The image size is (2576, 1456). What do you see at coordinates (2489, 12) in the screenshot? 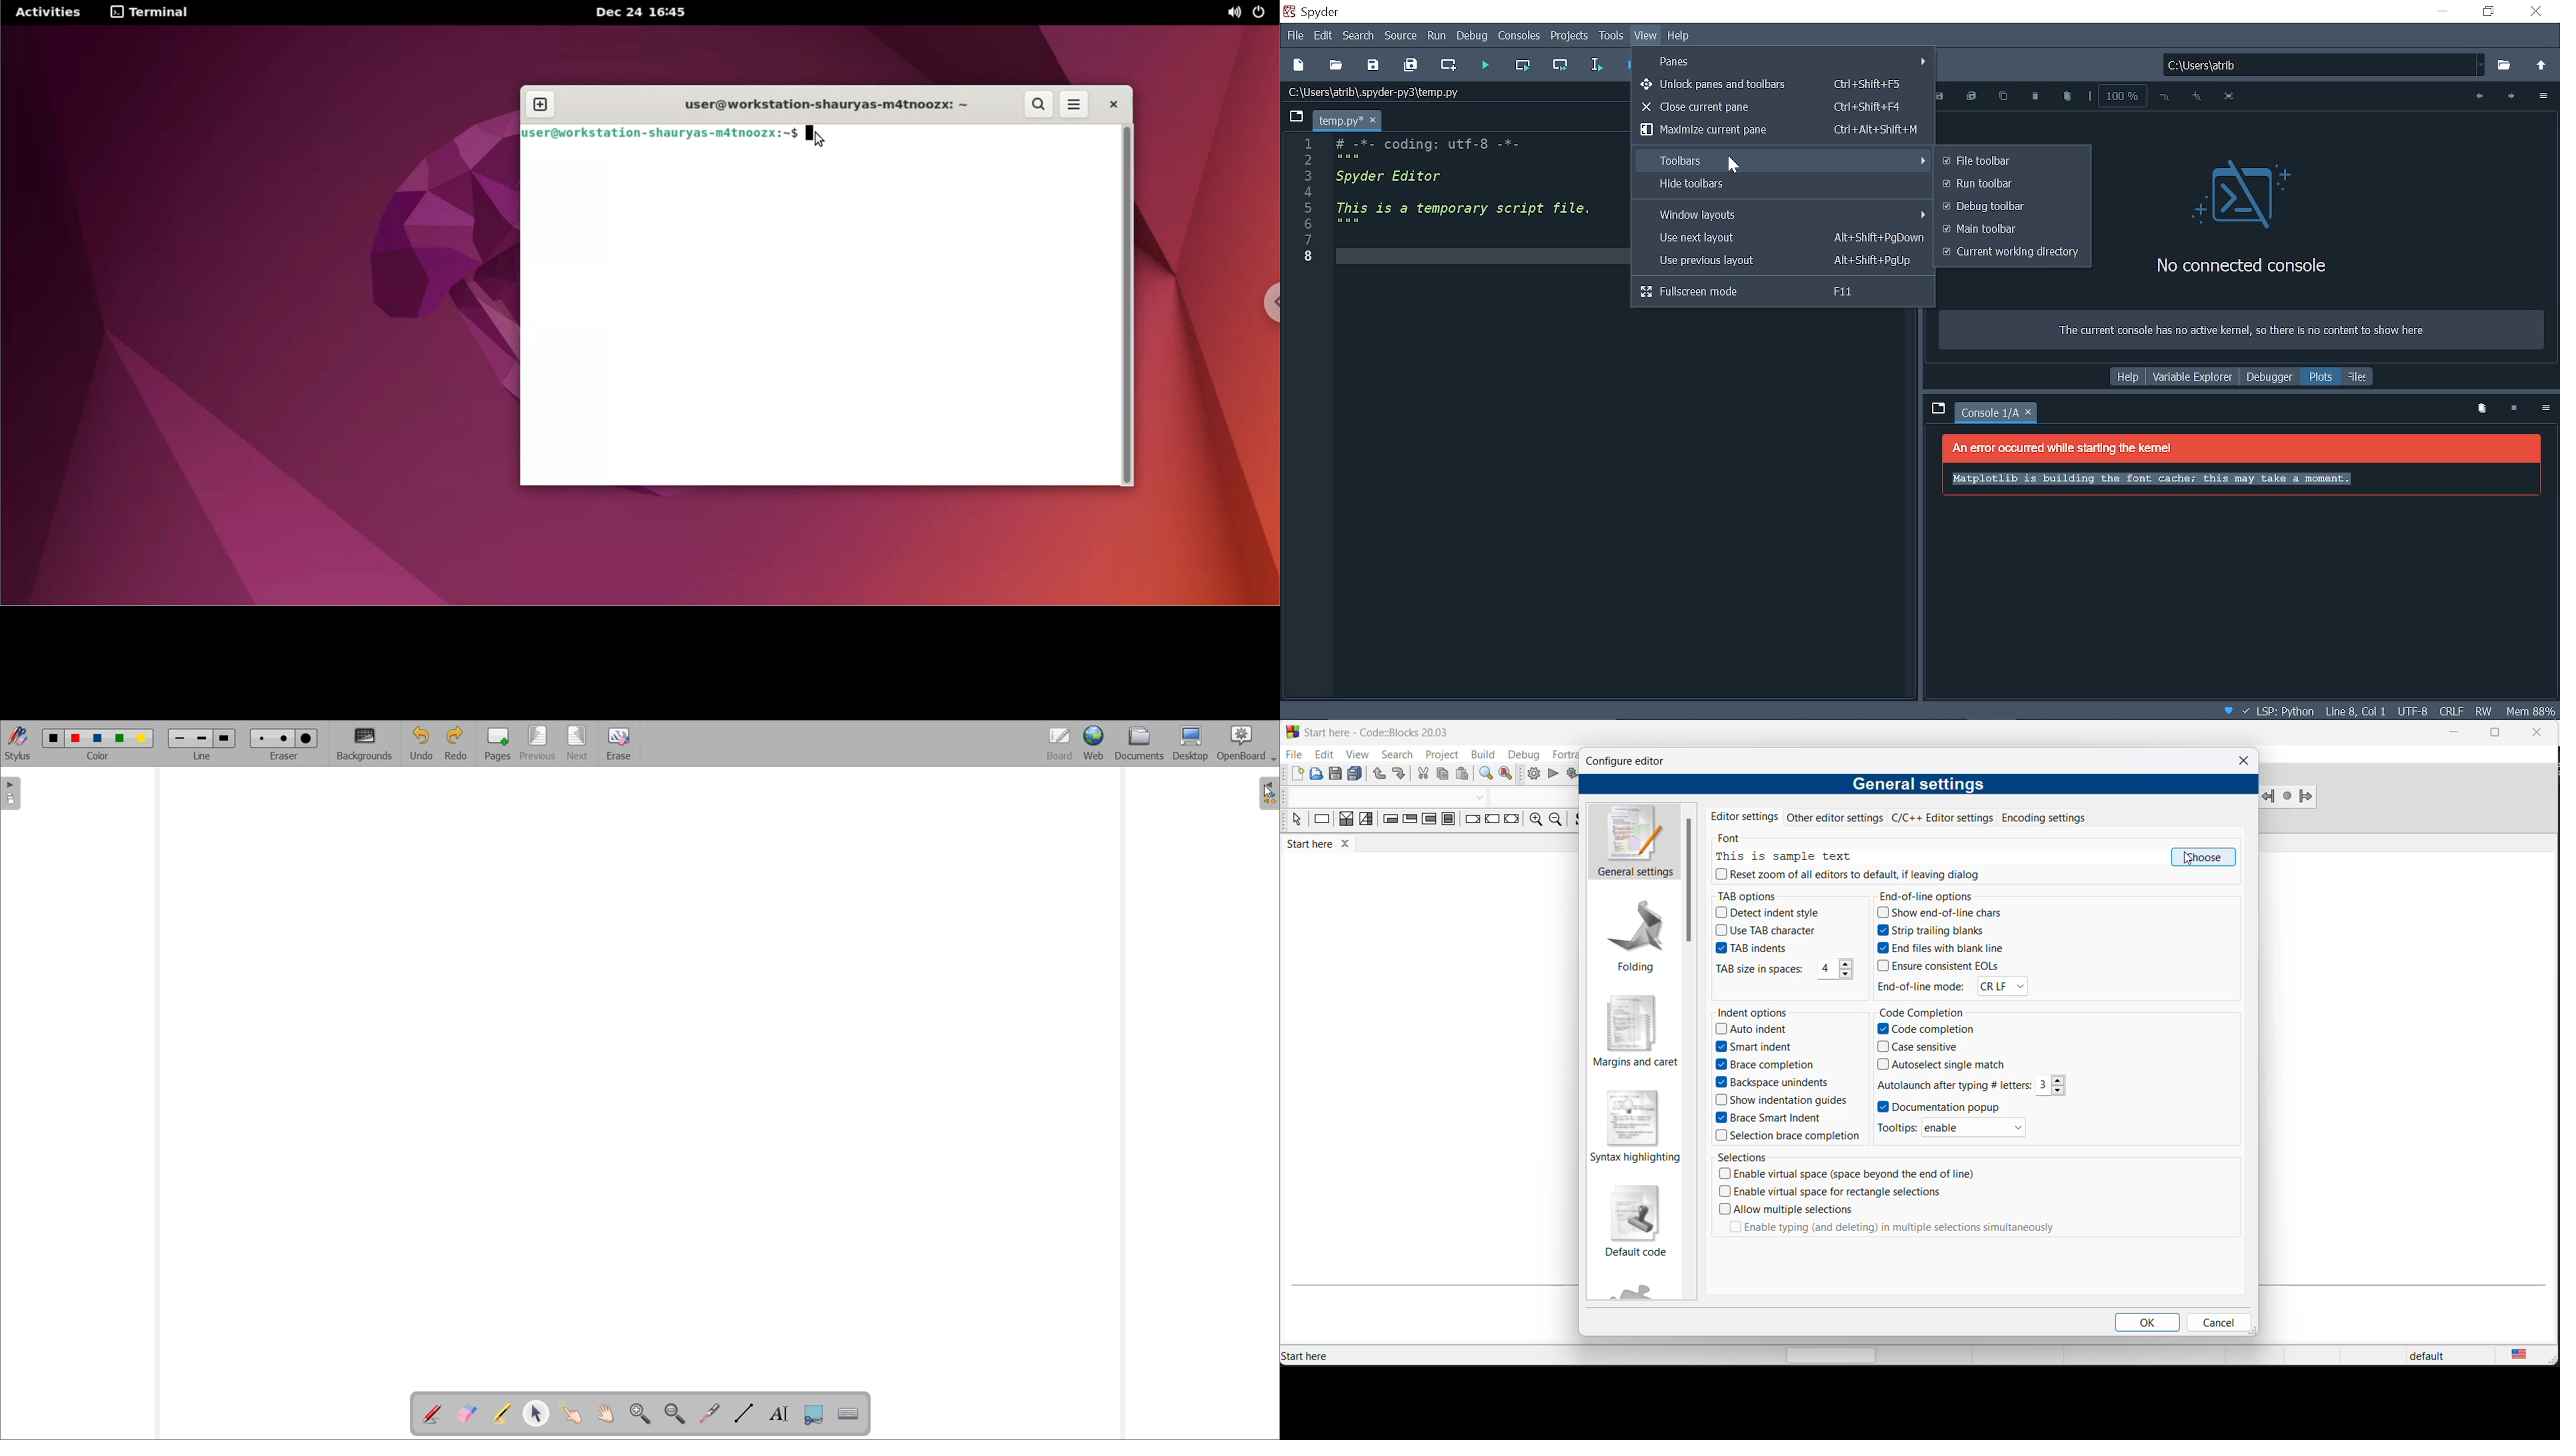
I see `Restore down` at bounding box center [2489, 12].